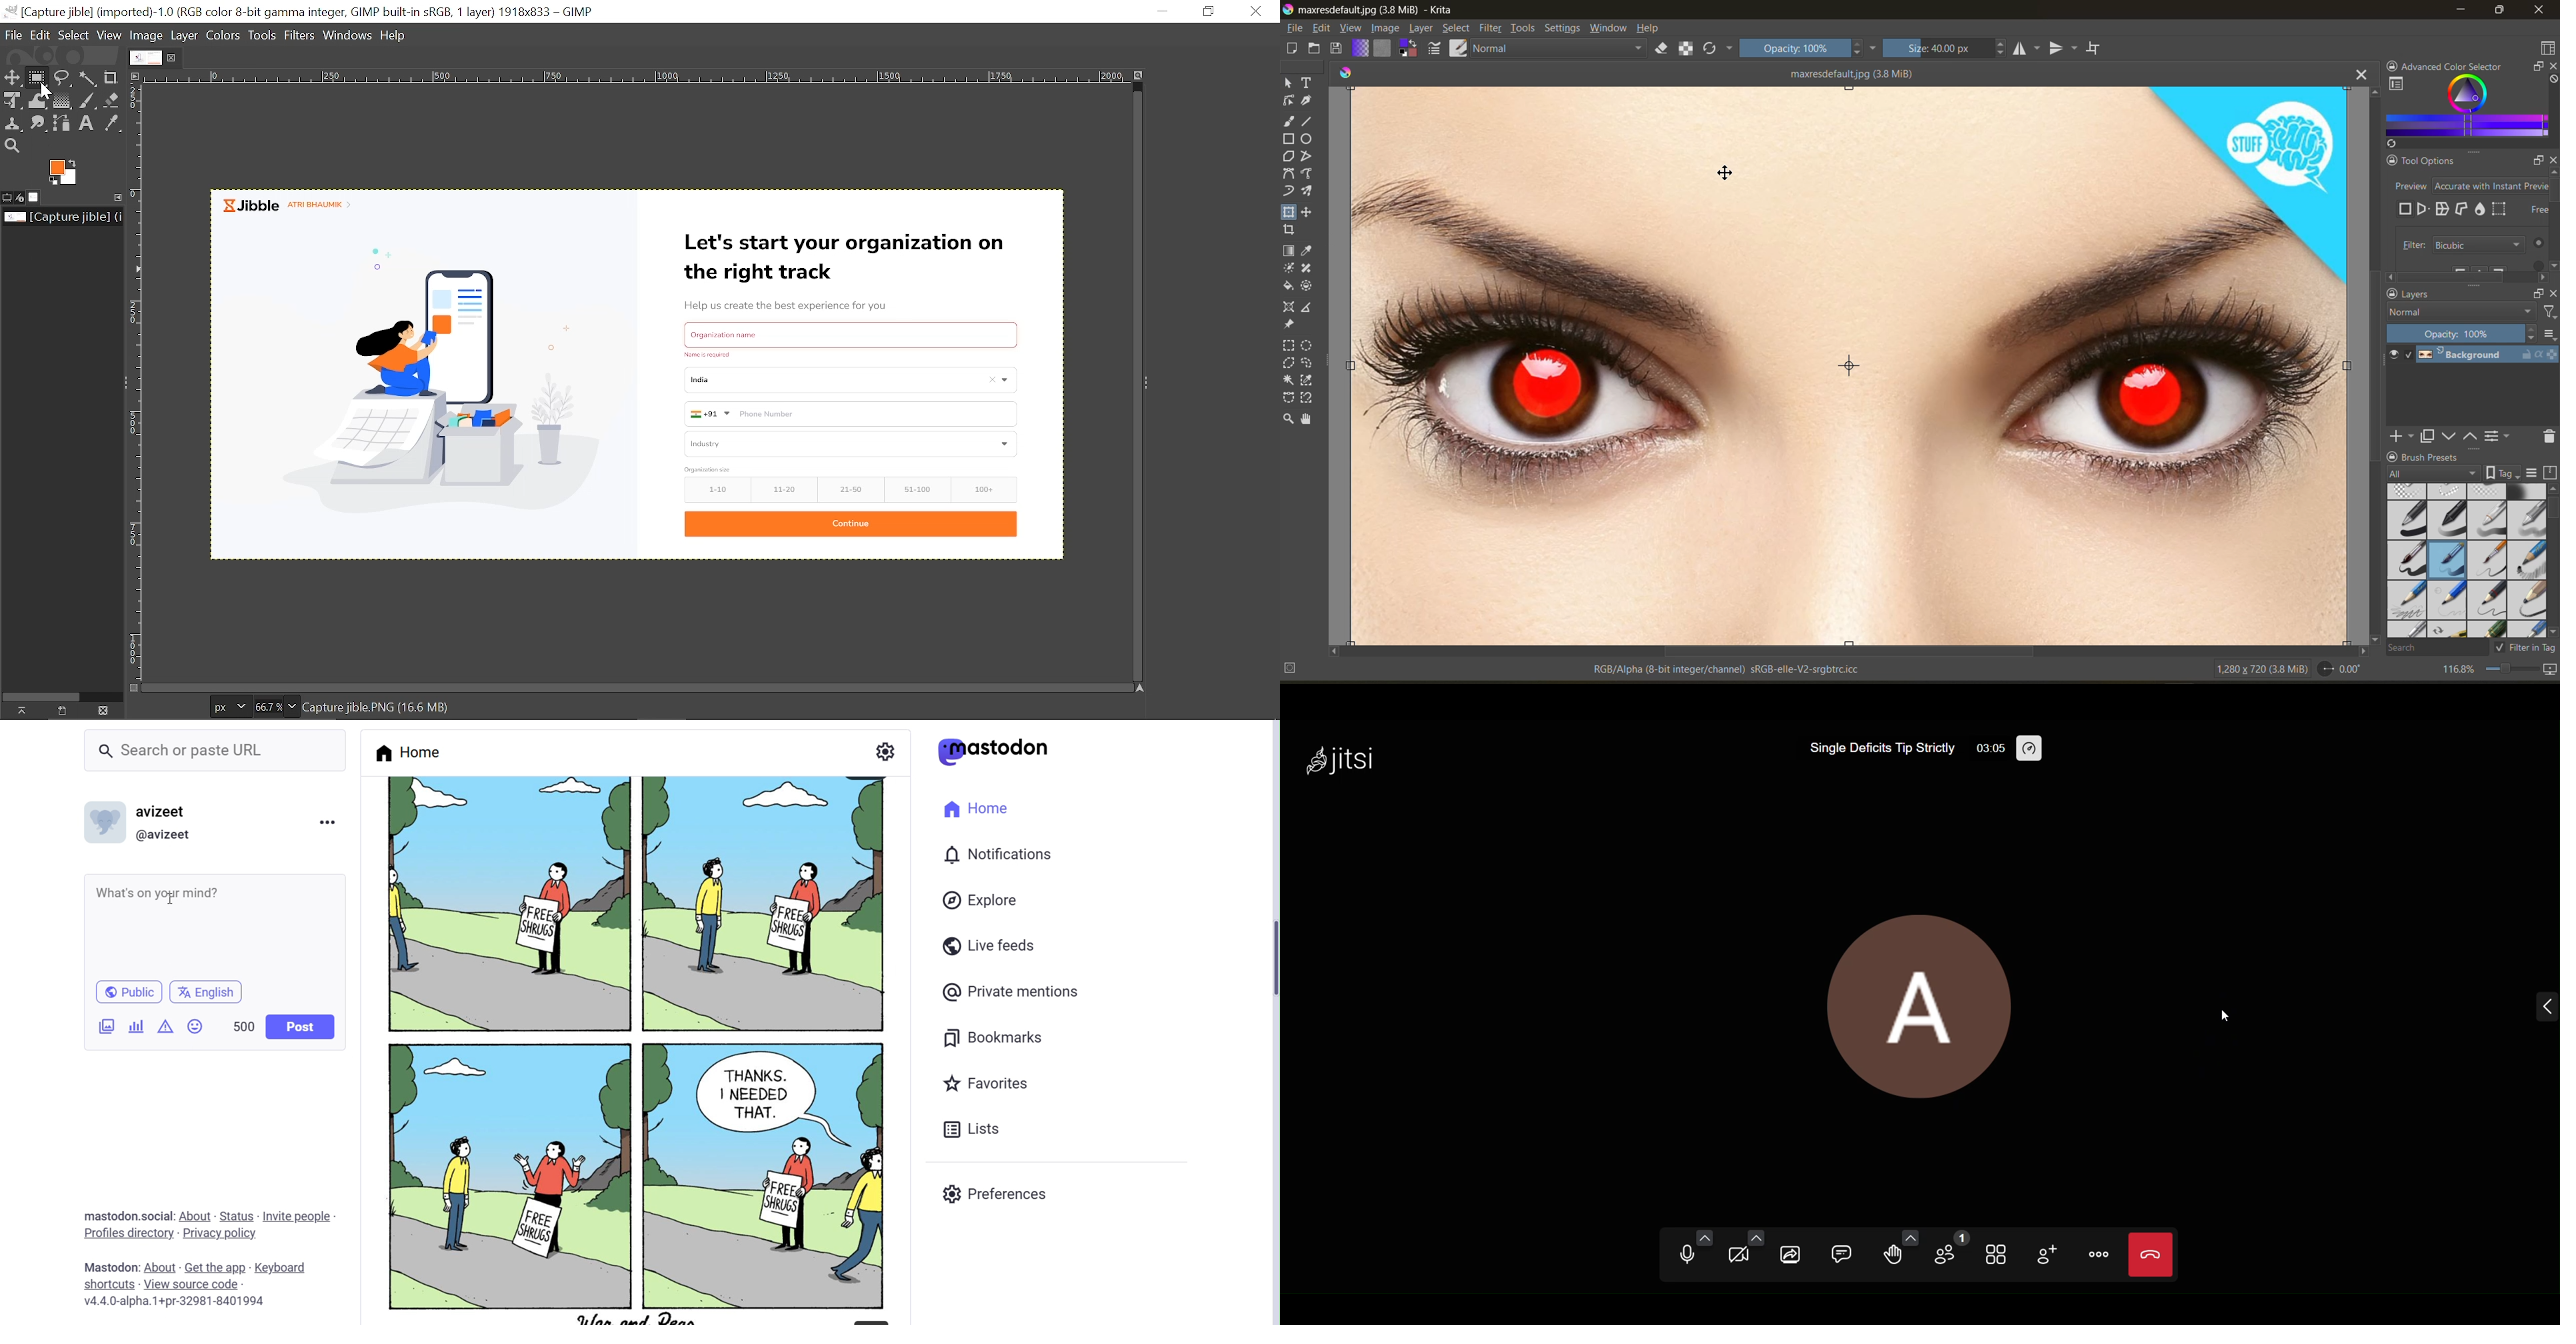 This screenshot has height=1344, width=2576. I want to click on Status, so click(237, 1217).